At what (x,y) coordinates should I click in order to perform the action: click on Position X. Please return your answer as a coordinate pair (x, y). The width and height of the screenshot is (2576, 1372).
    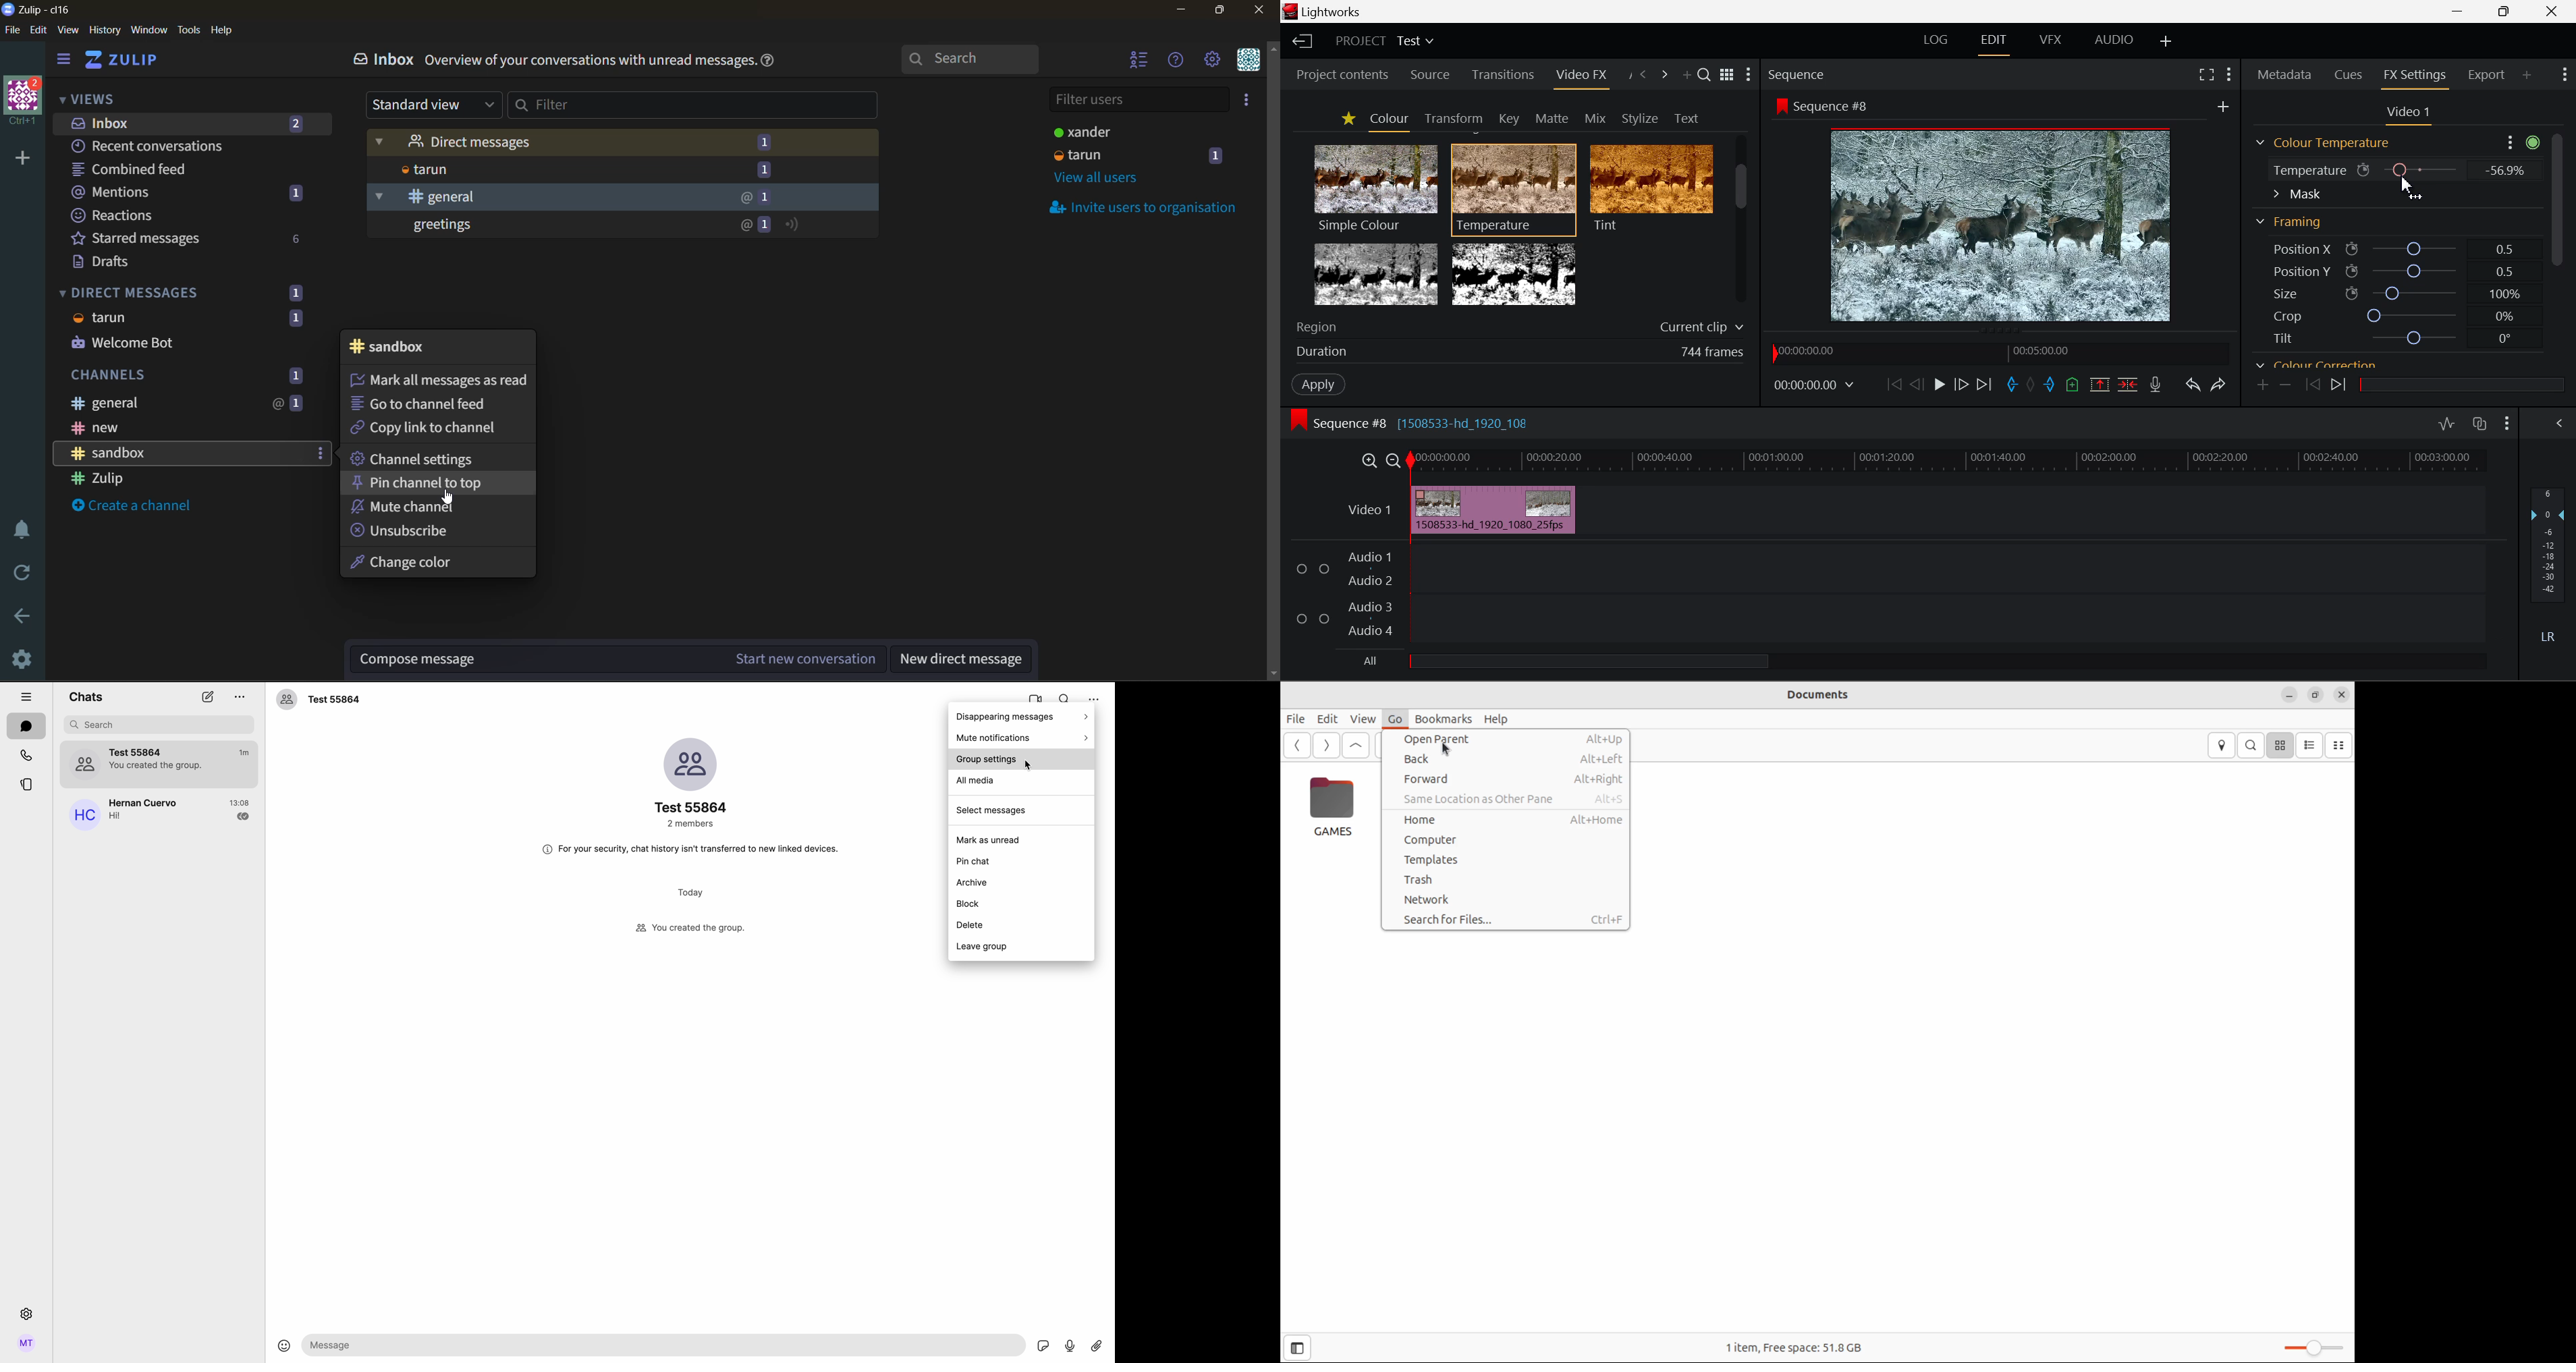
    Looking at the image, I should click on (2413, 250).